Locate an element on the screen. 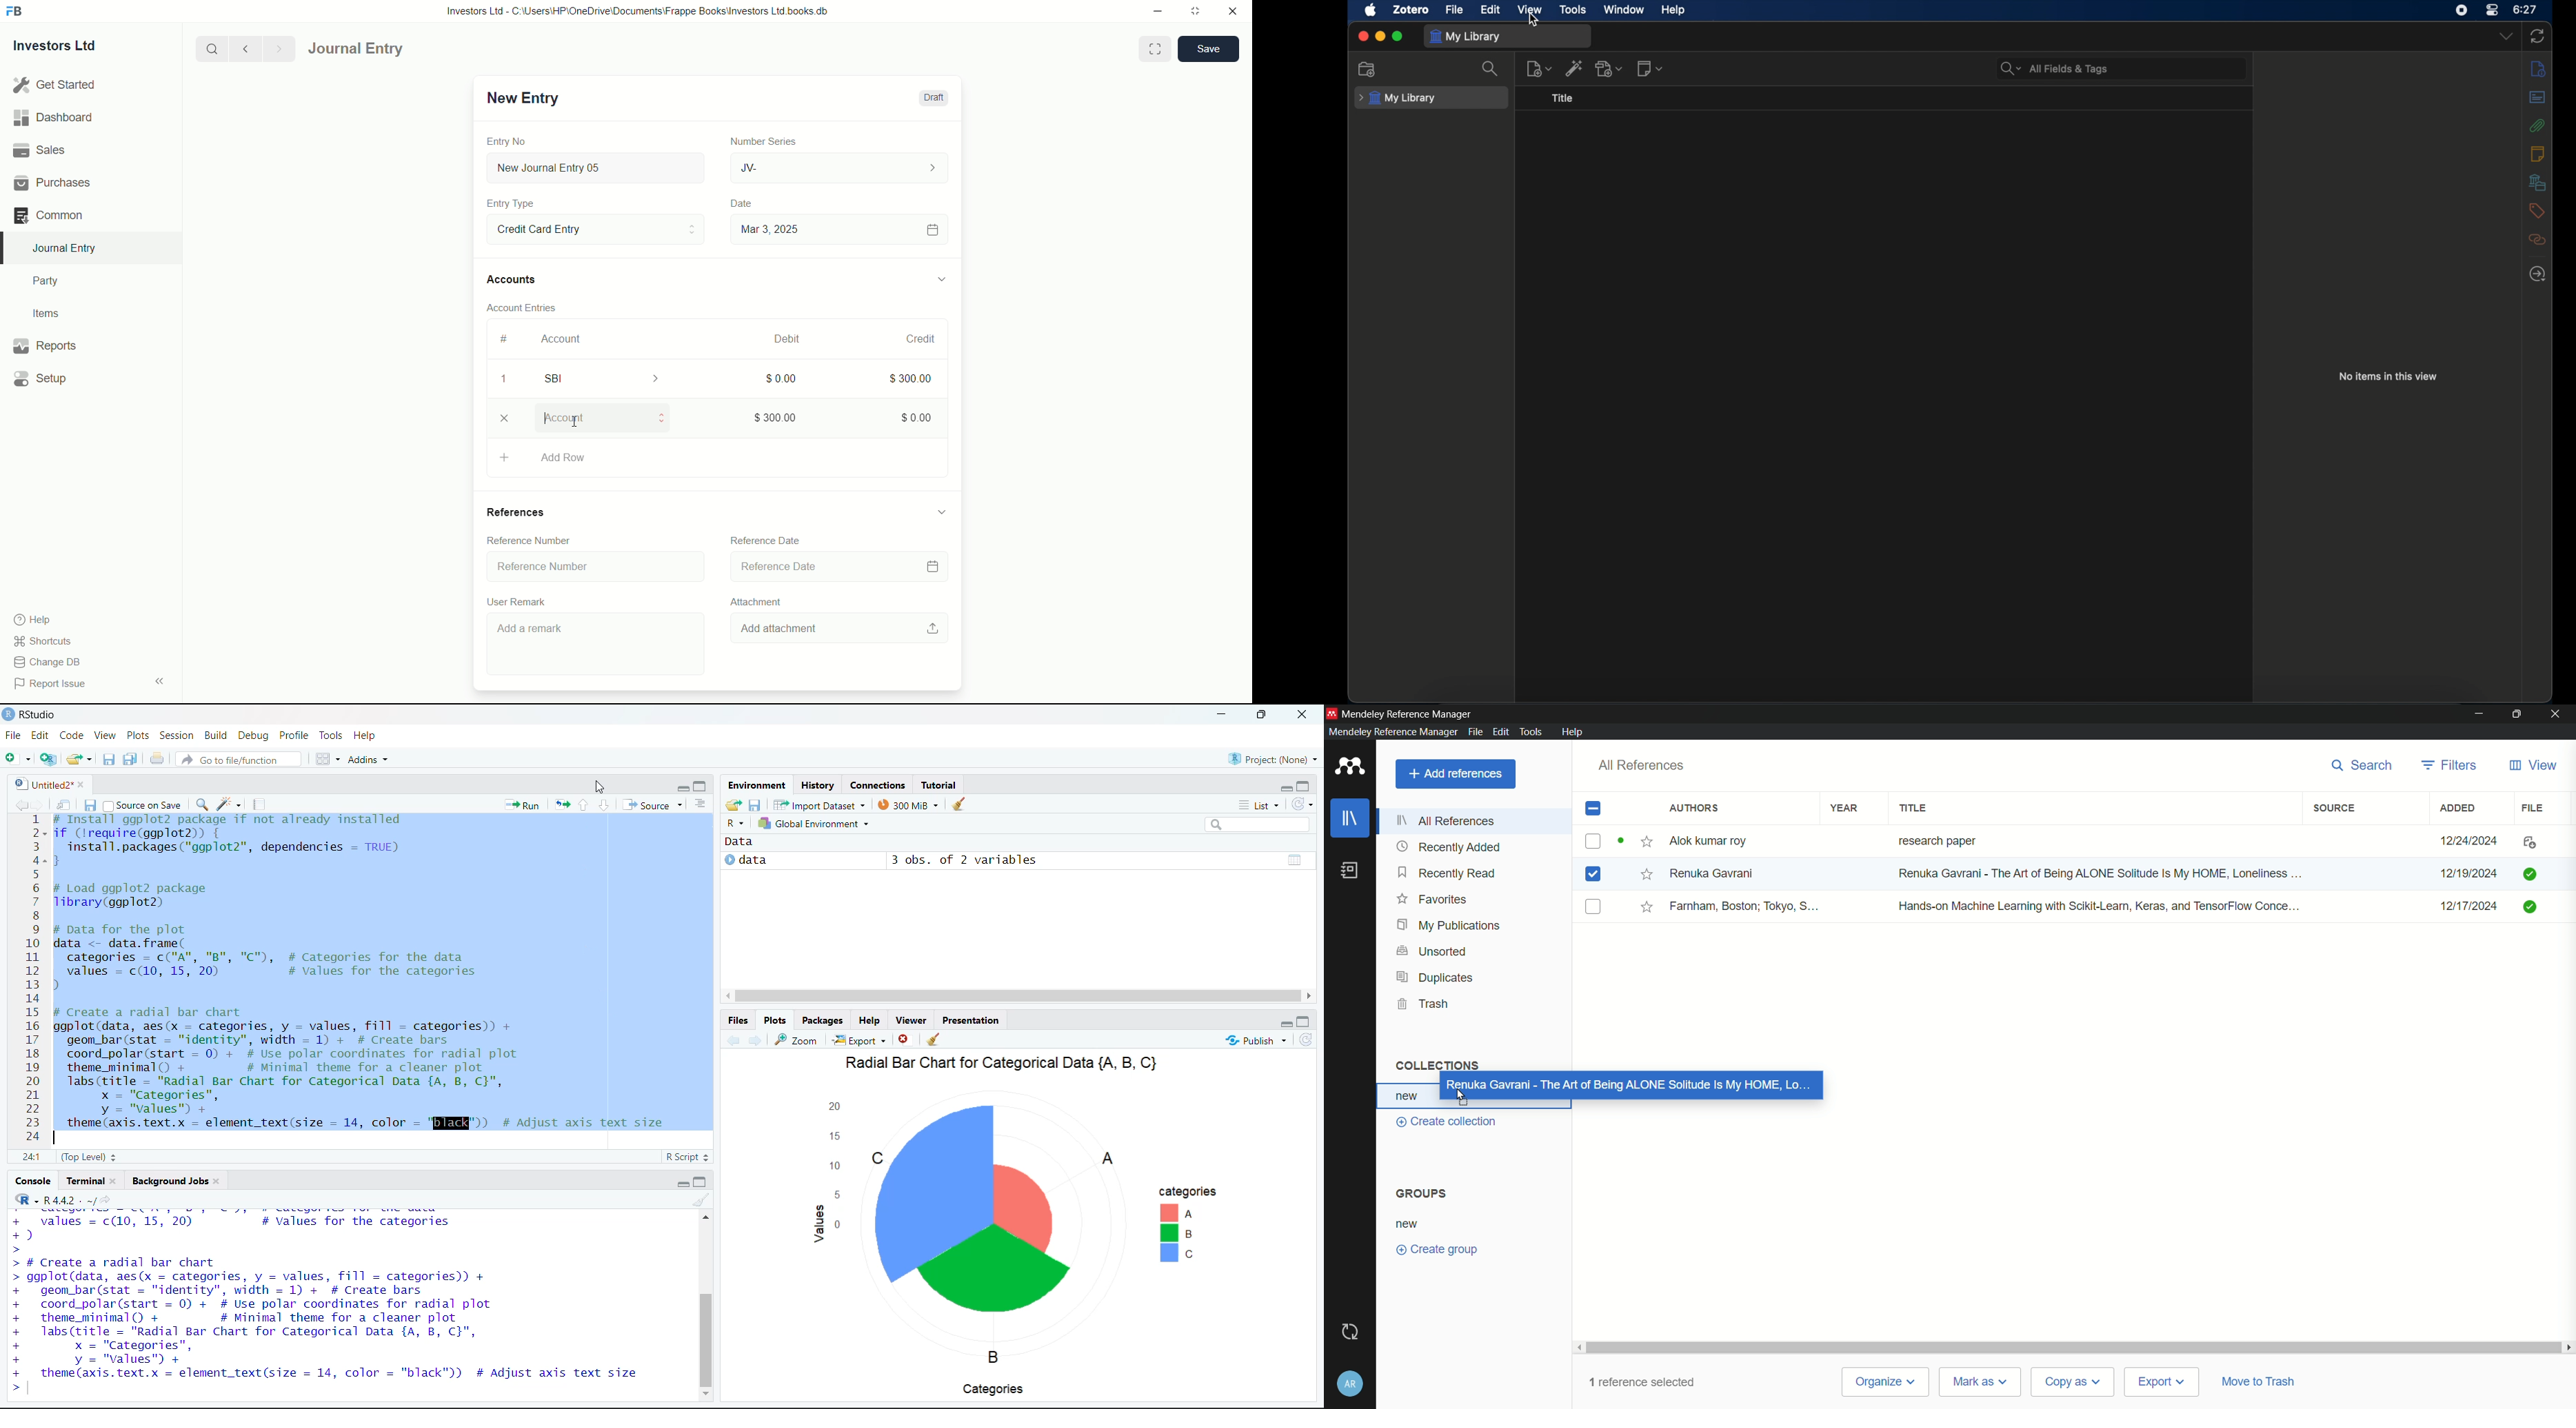  window is located at coordinates (1625, 10).